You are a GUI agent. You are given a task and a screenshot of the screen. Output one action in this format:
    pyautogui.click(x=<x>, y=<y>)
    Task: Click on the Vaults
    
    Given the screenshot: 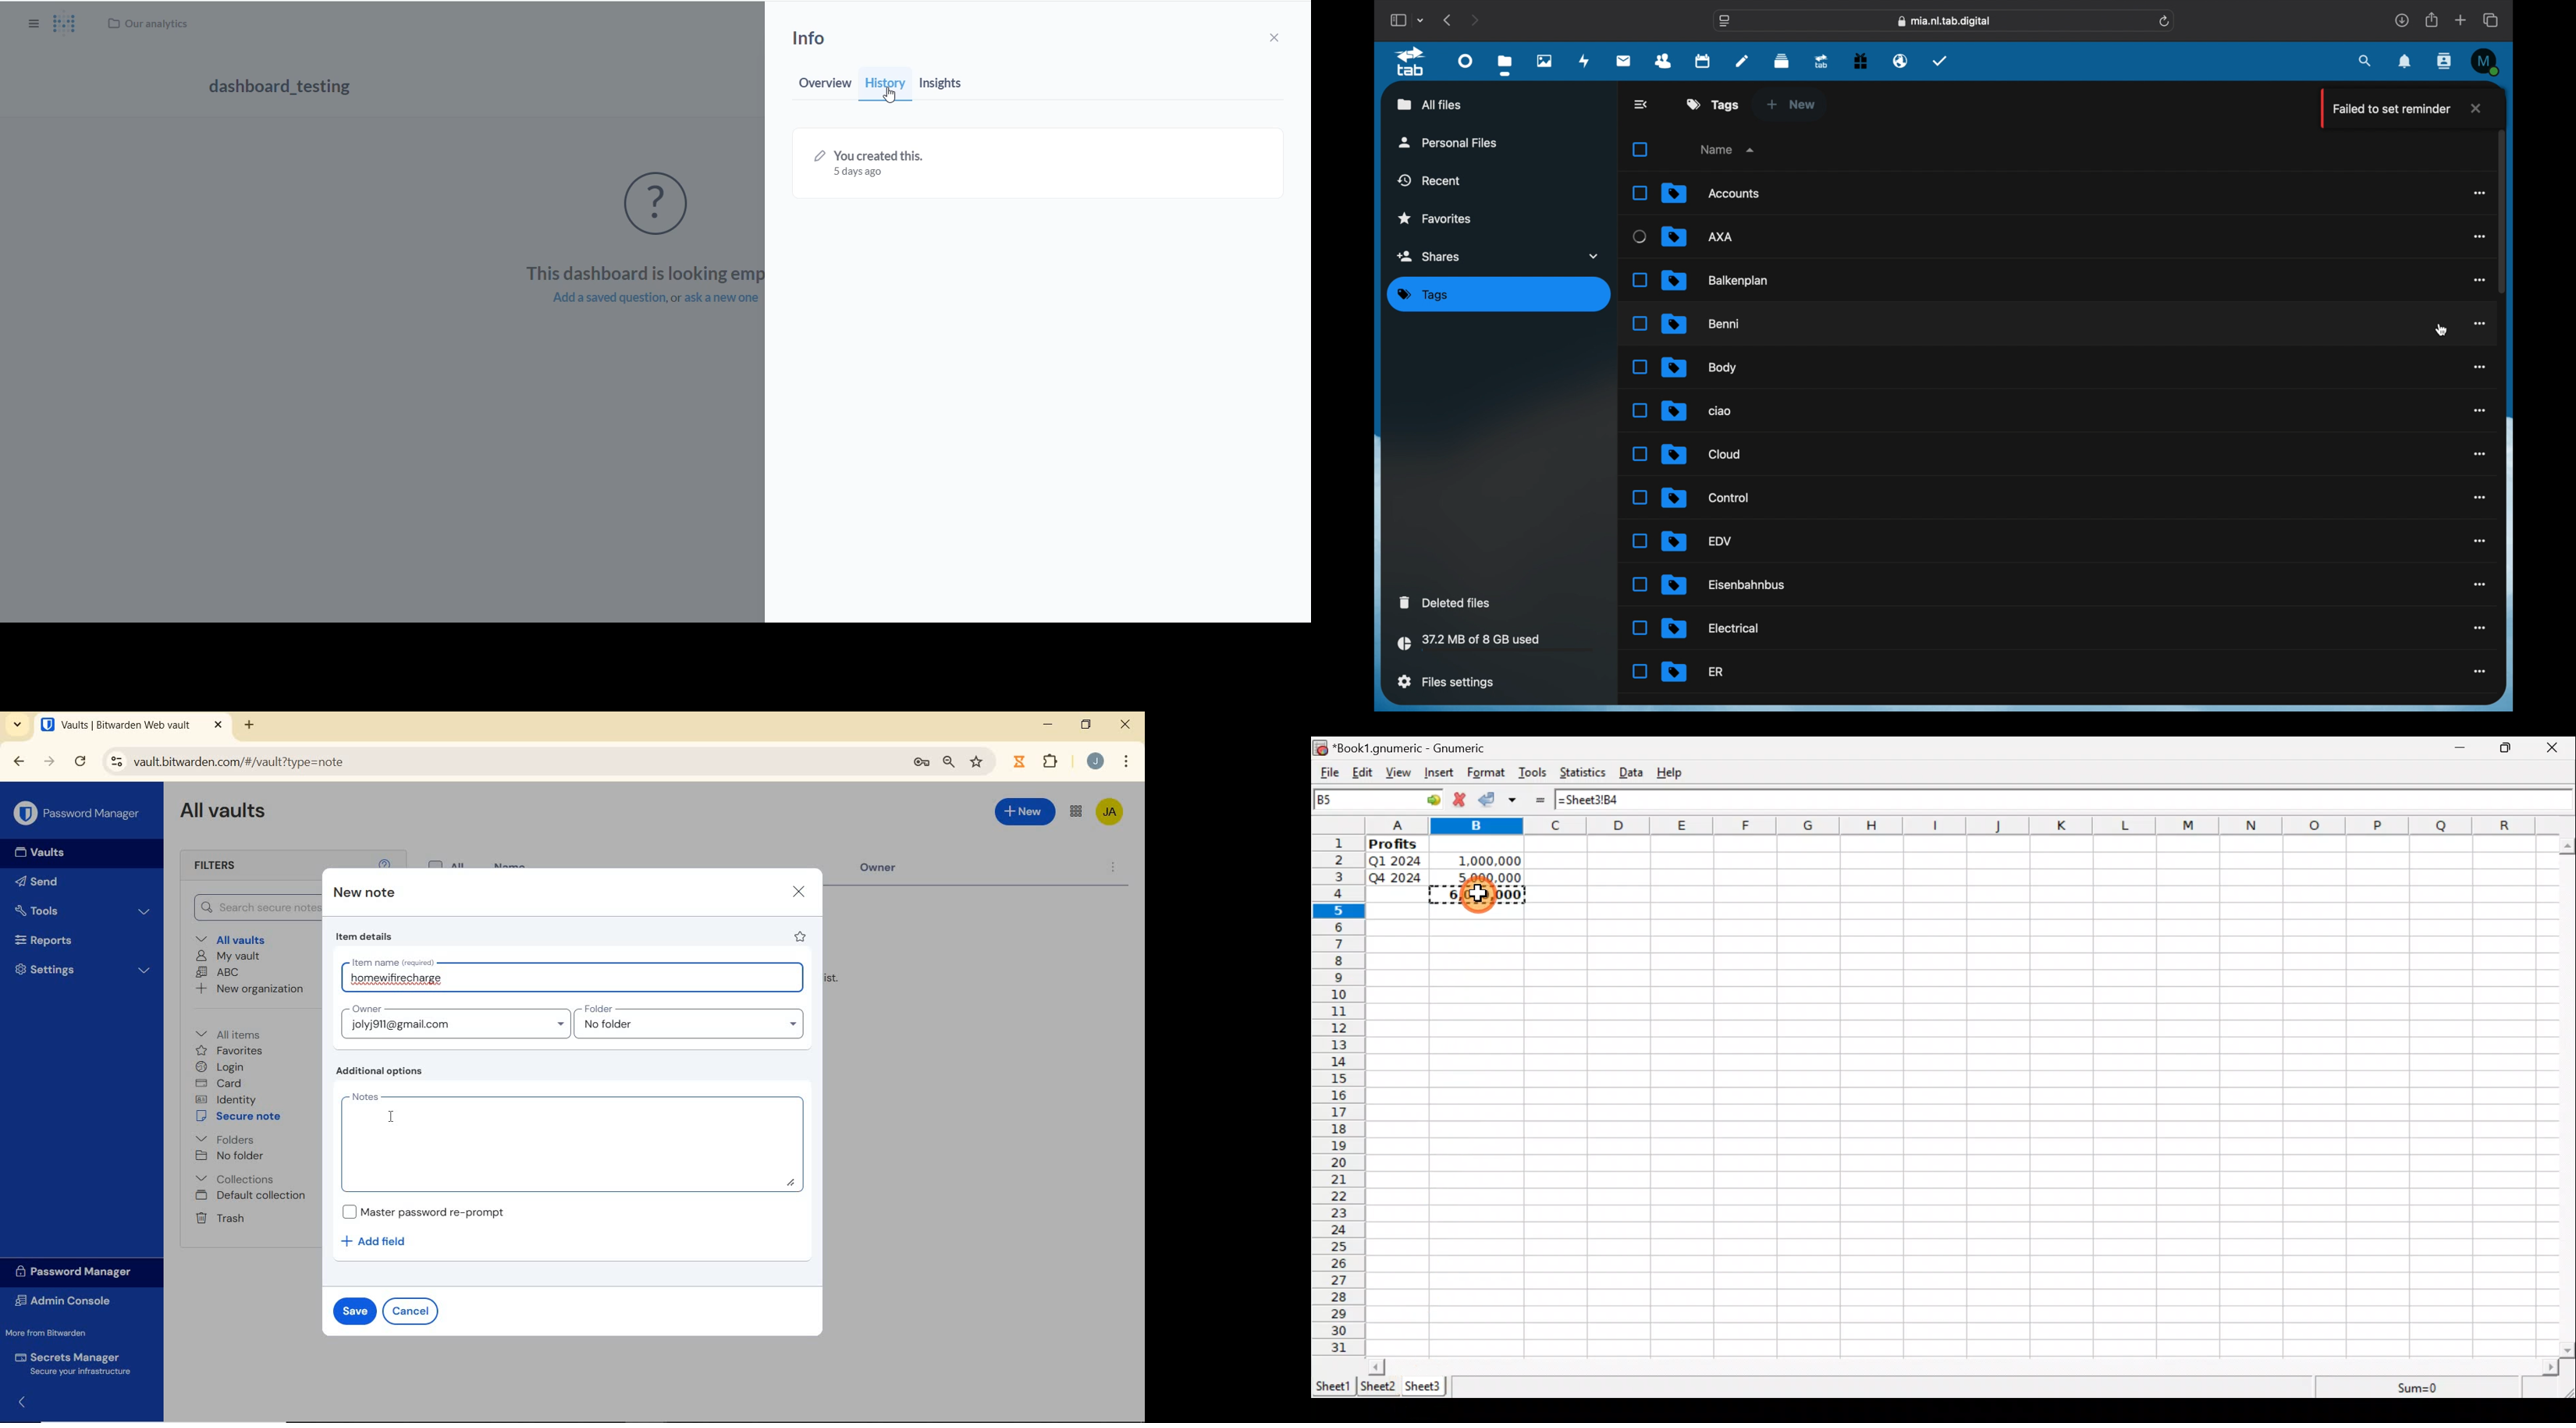 What is the action you would take?
    pyautogui.click(x=35, y=853)
    